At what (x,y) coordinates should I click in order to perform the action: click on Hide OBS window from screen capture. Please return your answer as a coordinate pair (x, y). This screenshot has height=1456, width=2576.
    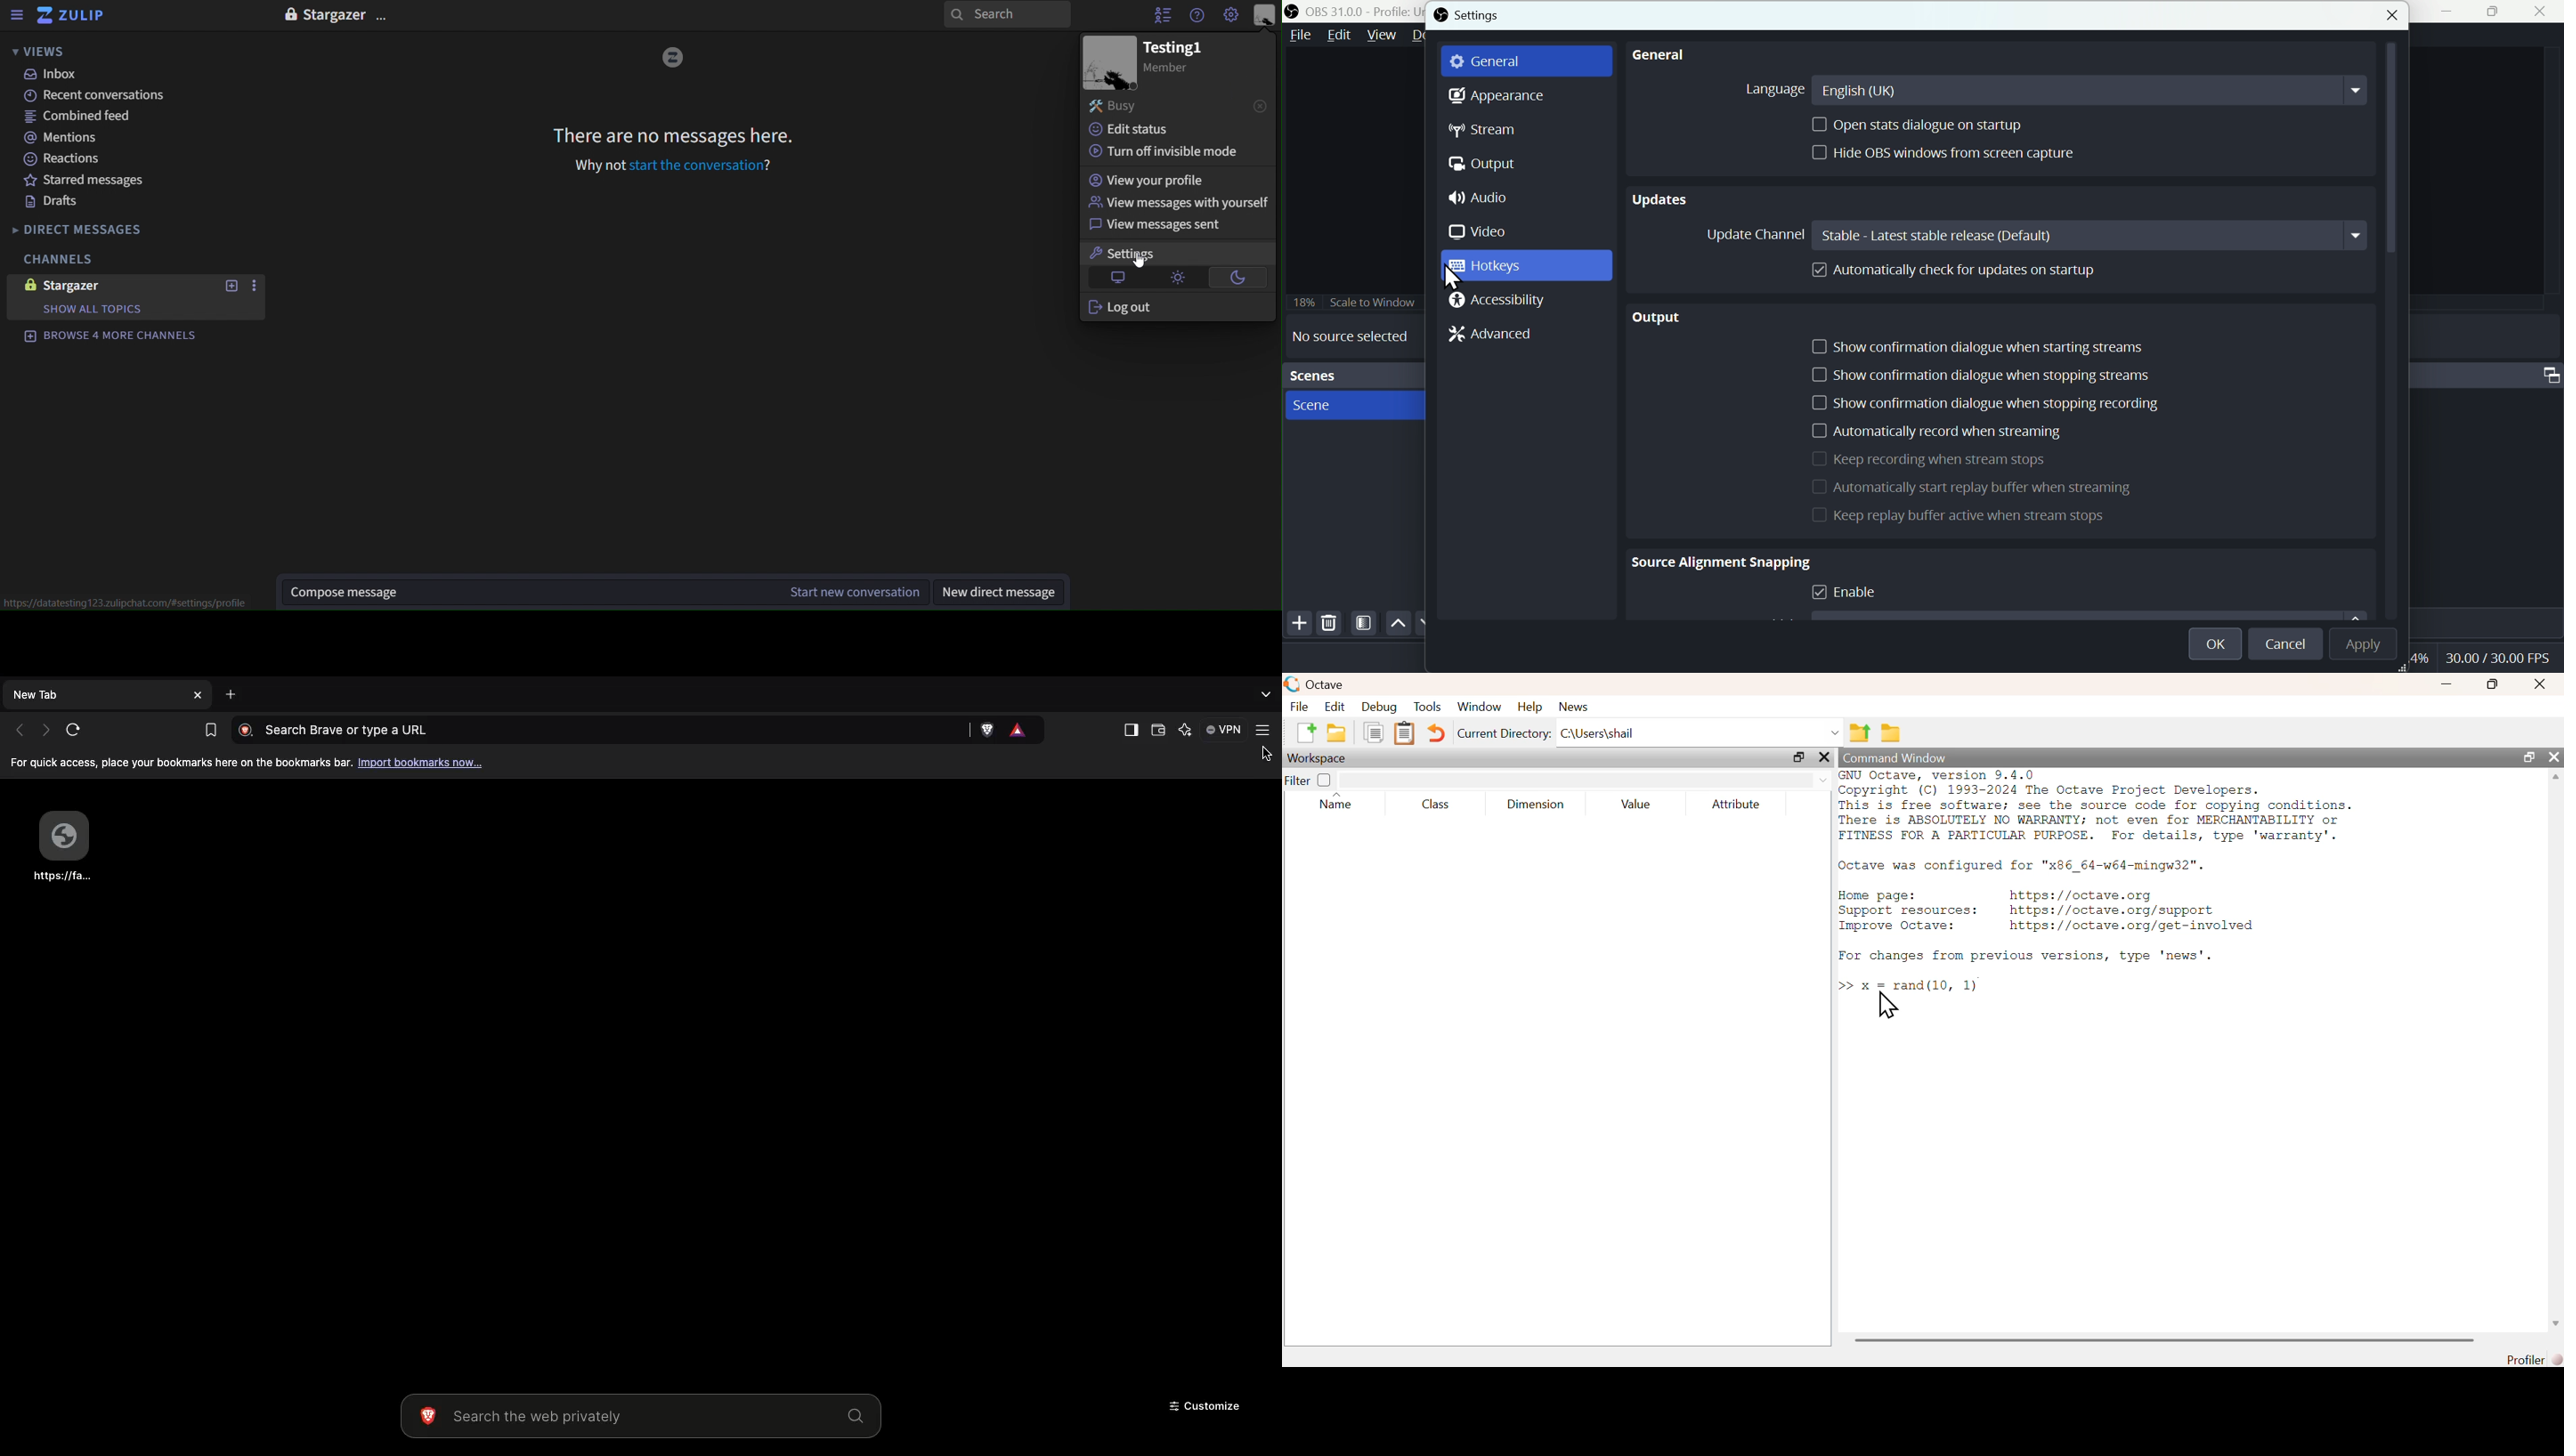
    Looking at the image, I should click on (1964, 153).